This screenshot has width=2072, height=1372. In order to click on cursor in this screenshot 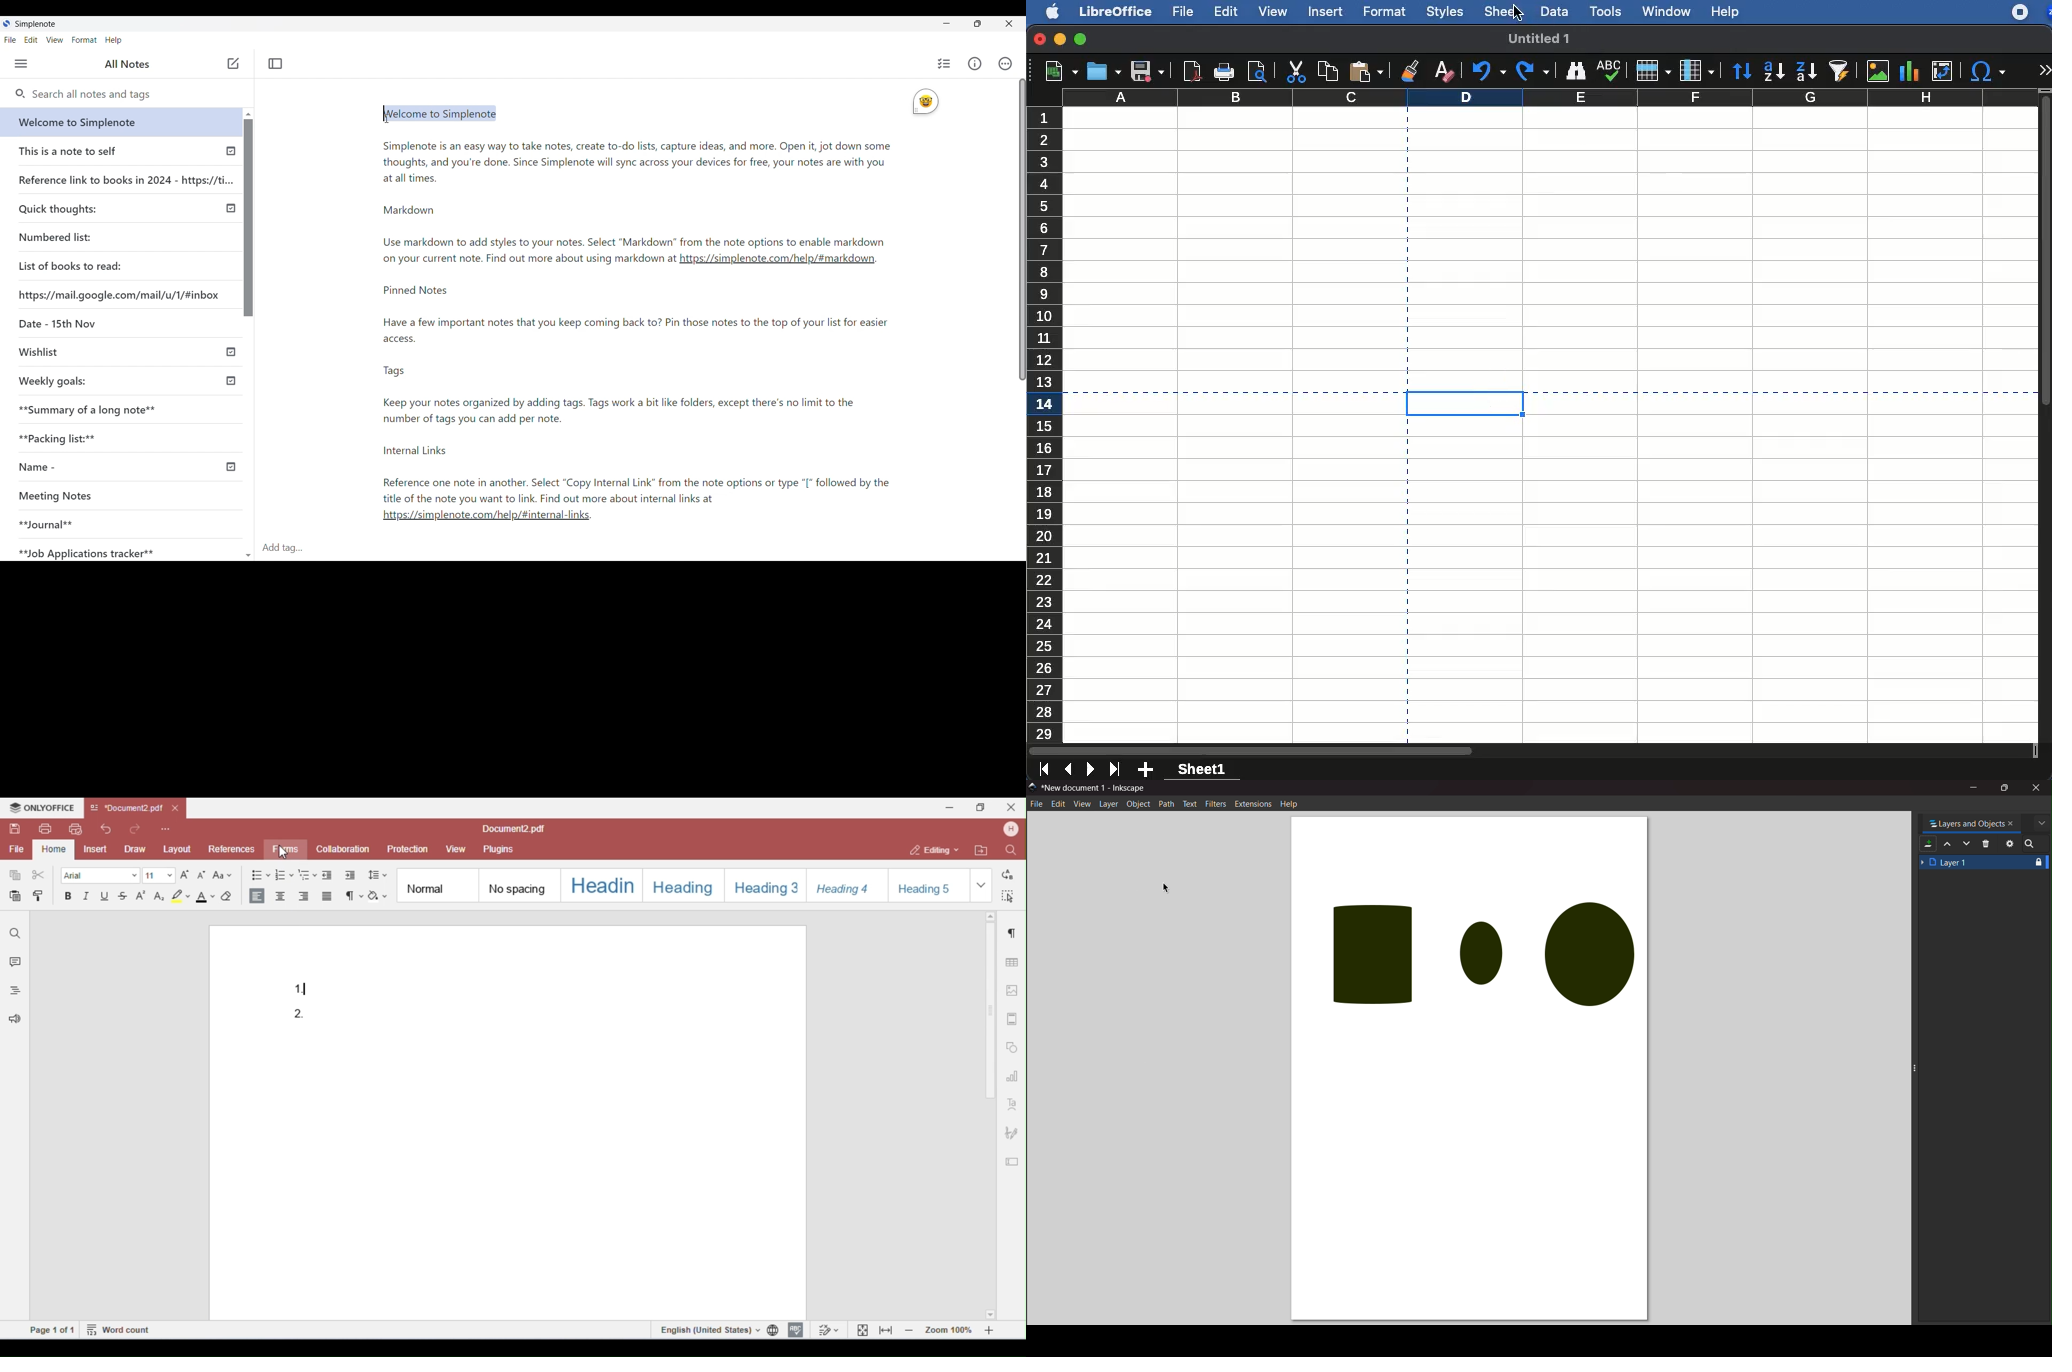, I will do `click(1167, 889)`.